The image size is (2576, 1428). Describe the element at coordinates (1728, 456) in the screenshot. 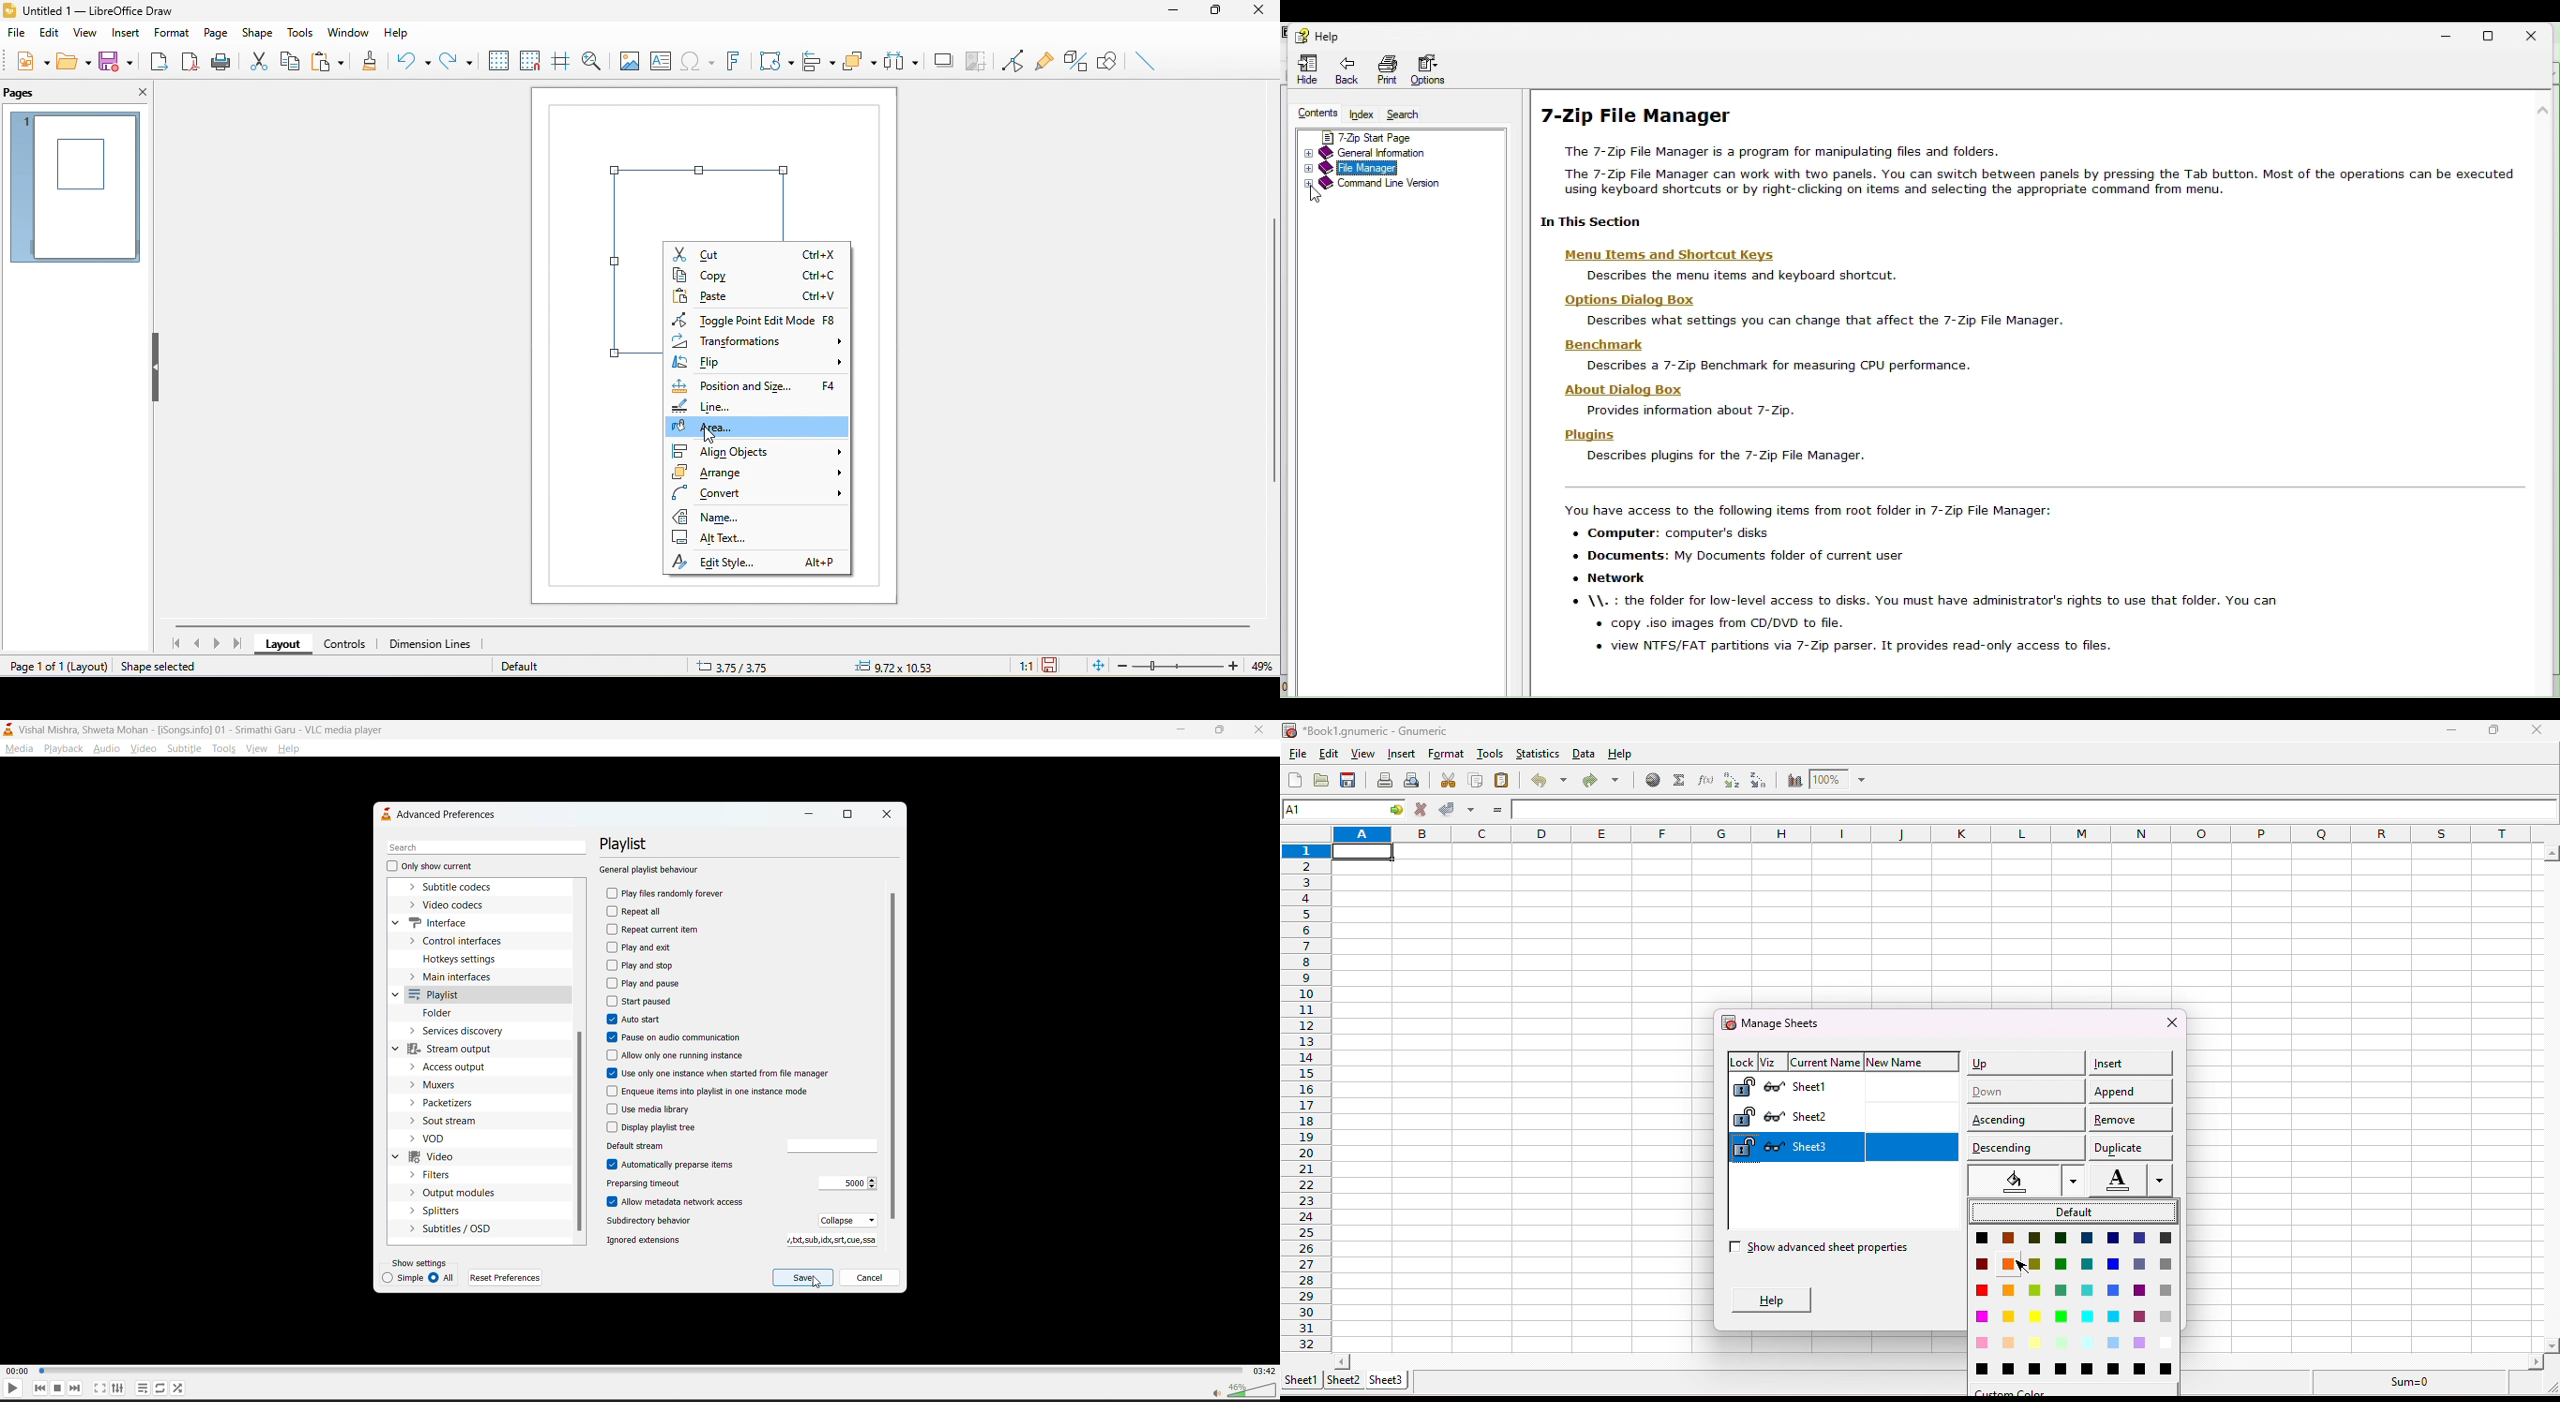

I see `Describes plugins for the 7-Zip File Manager.` at that location.